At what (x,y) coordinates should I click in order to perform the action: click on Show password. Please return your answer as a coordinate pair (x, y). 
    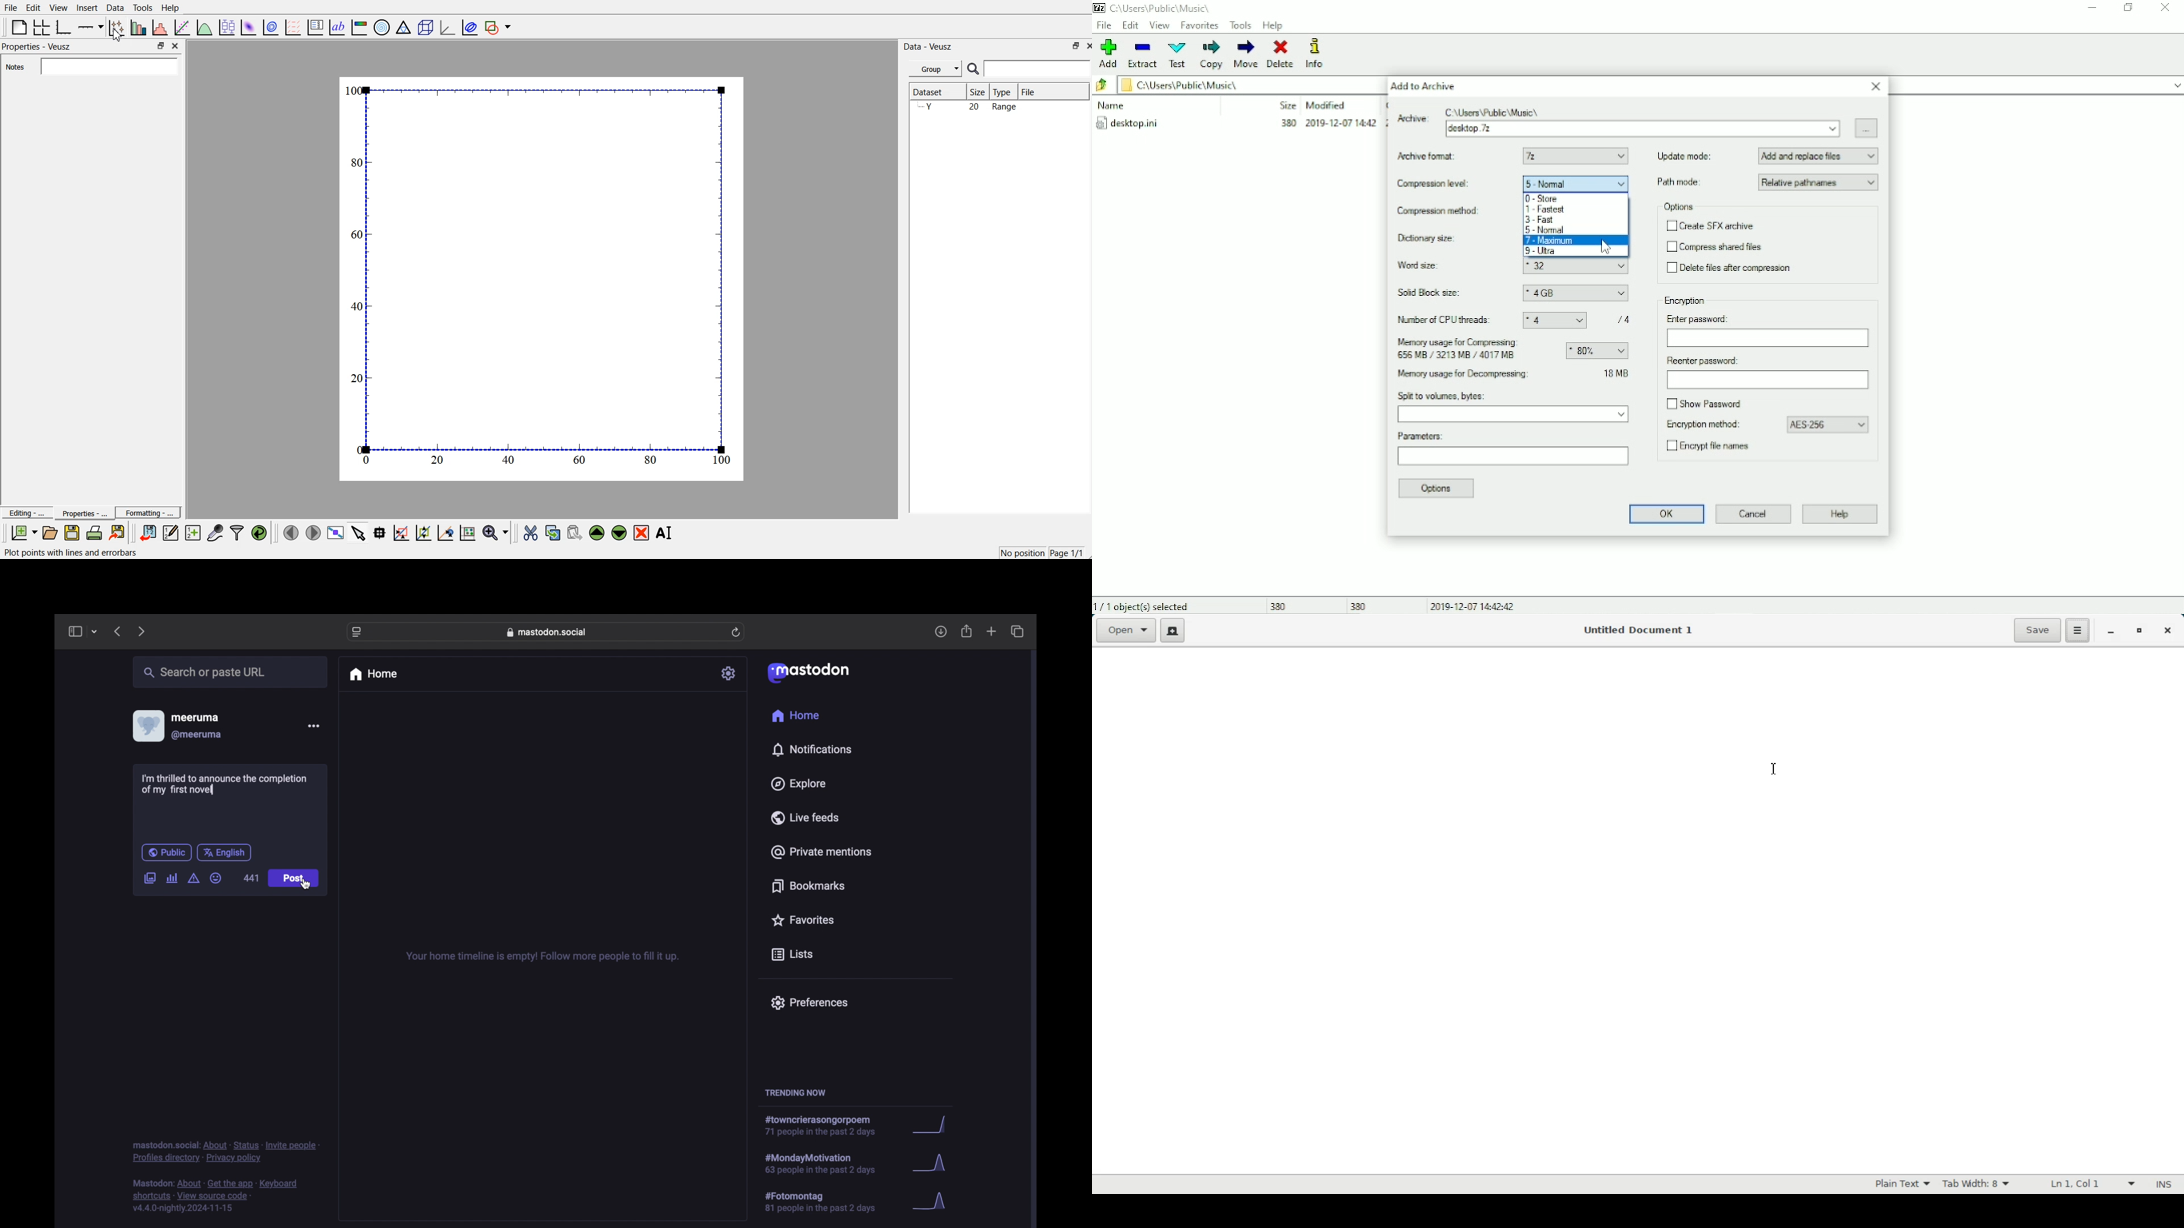
    Looking at the image, I should click on (1708, 404).